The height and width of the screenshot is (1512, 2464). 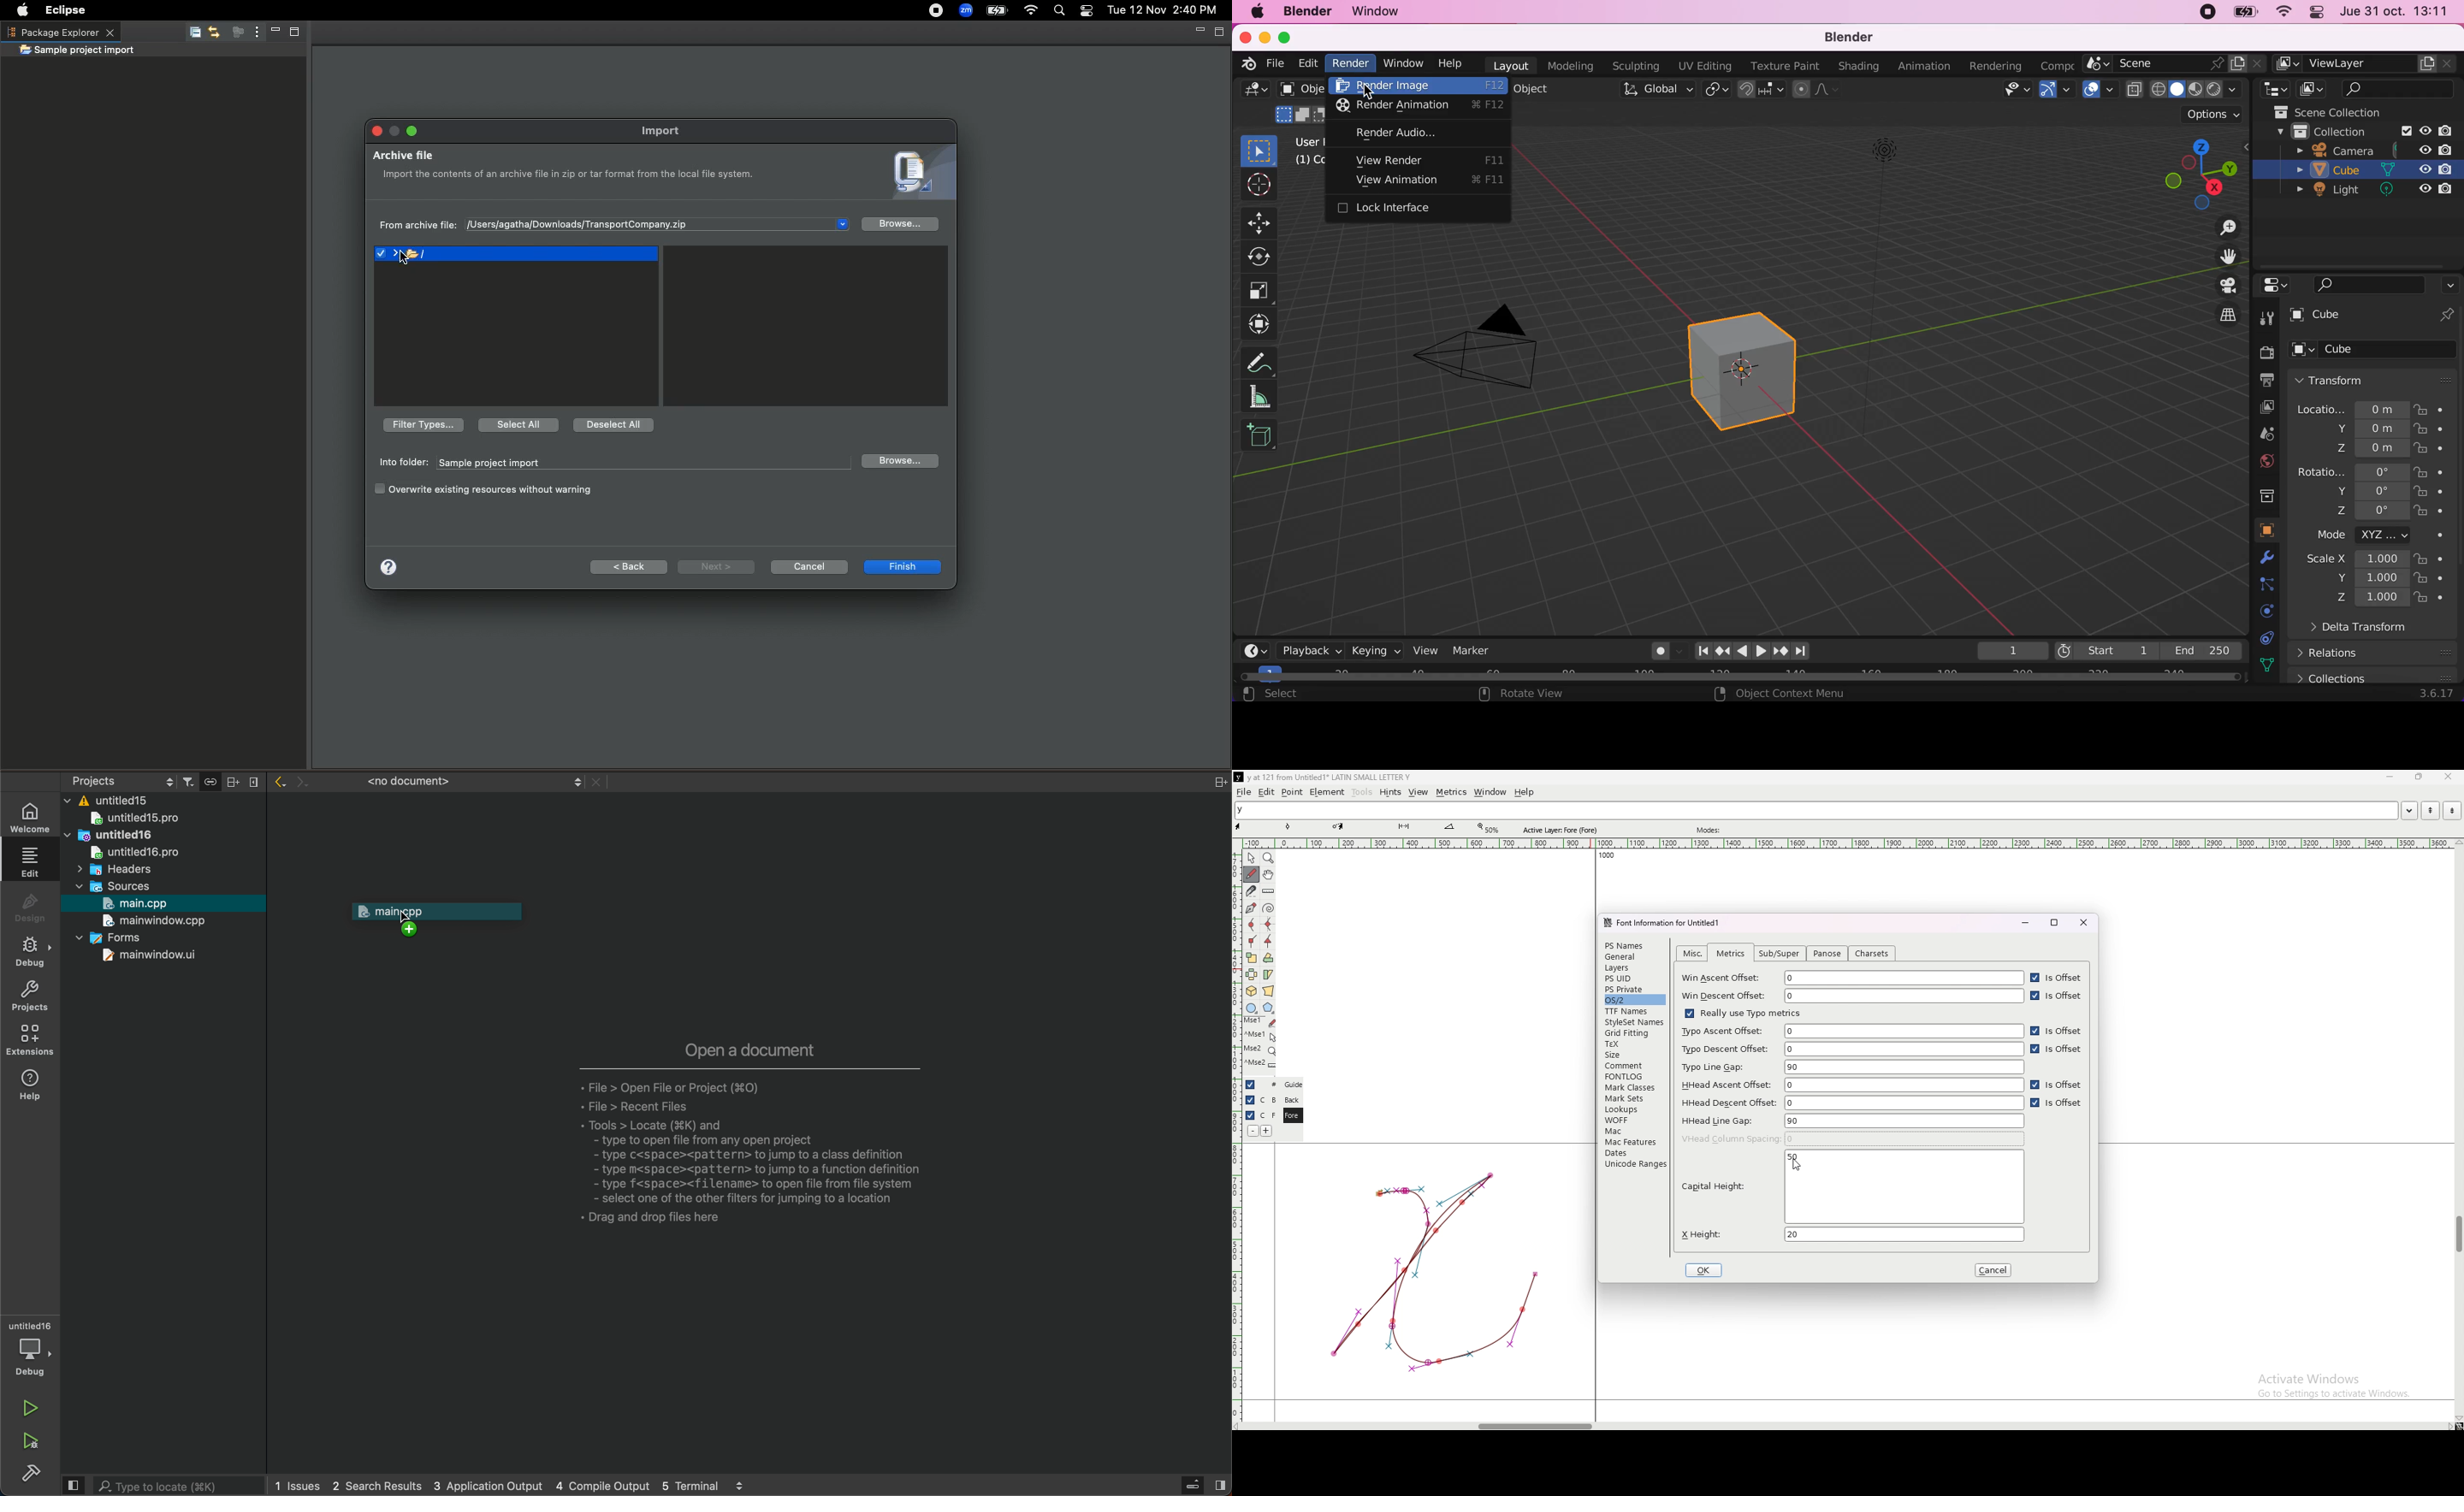 I want to click on auto keying, so click(x=1659, y=654).